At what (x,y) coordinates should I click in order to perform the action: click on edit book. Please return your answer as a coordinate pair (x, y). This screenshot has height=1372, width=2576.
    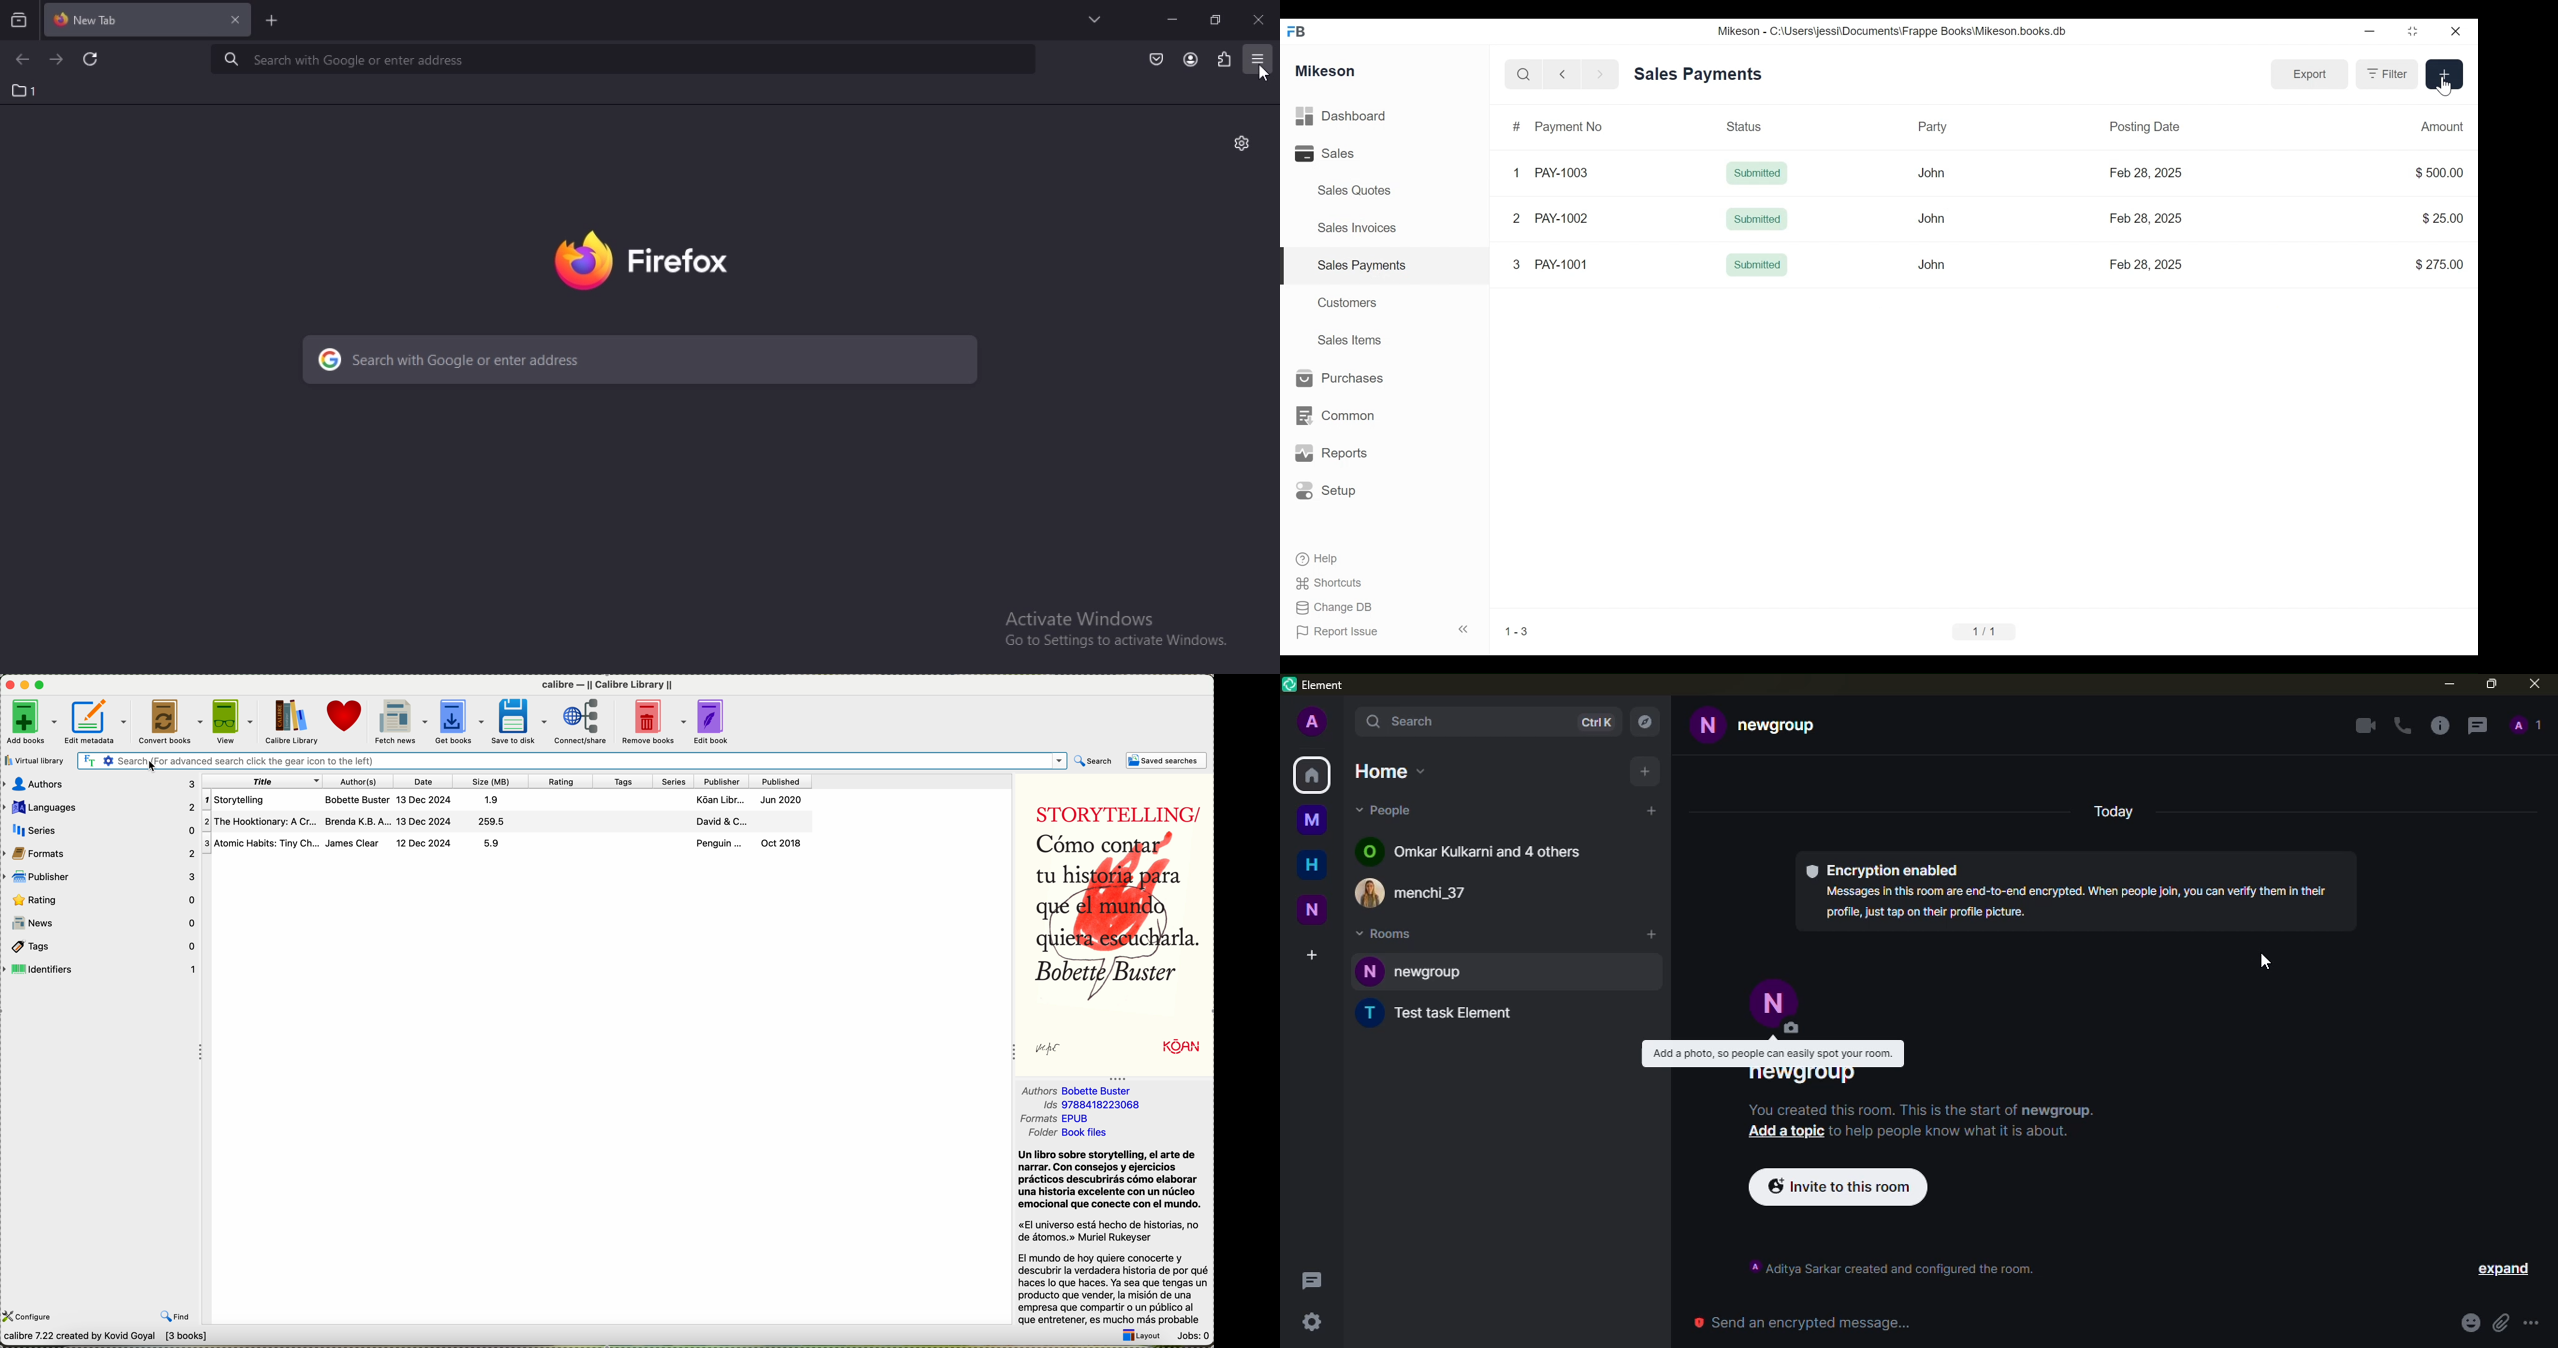
    Looking at the image, I should click on (713, 720).